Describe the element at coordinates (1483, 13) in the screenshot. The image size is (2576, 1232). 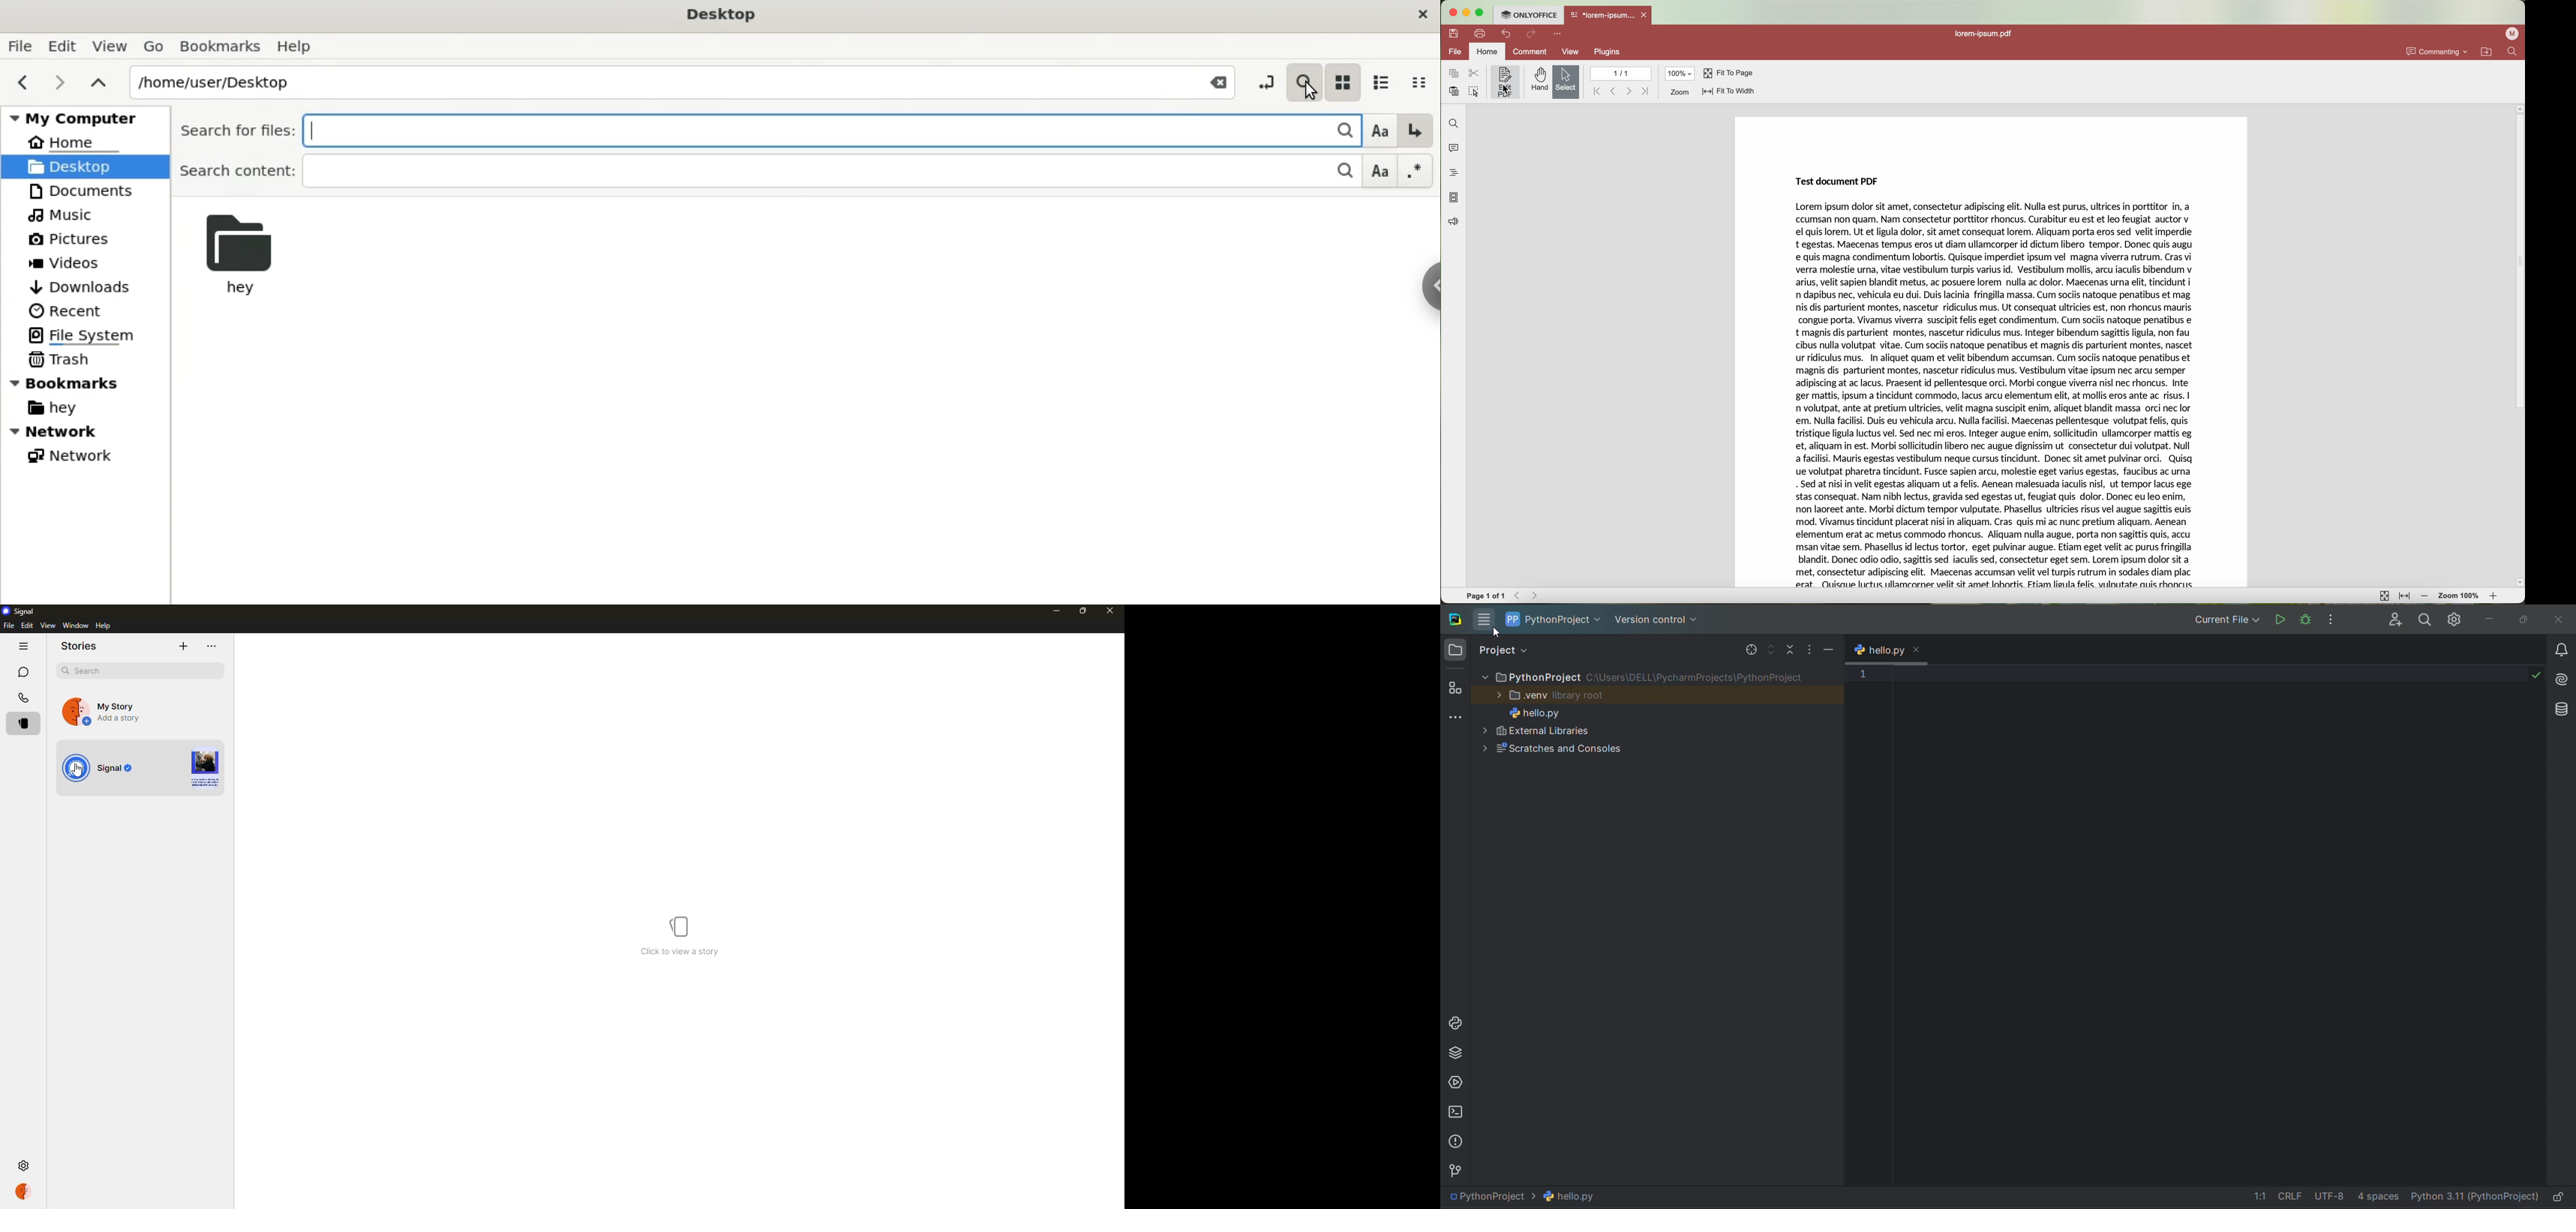
I see `maximize` at that location.